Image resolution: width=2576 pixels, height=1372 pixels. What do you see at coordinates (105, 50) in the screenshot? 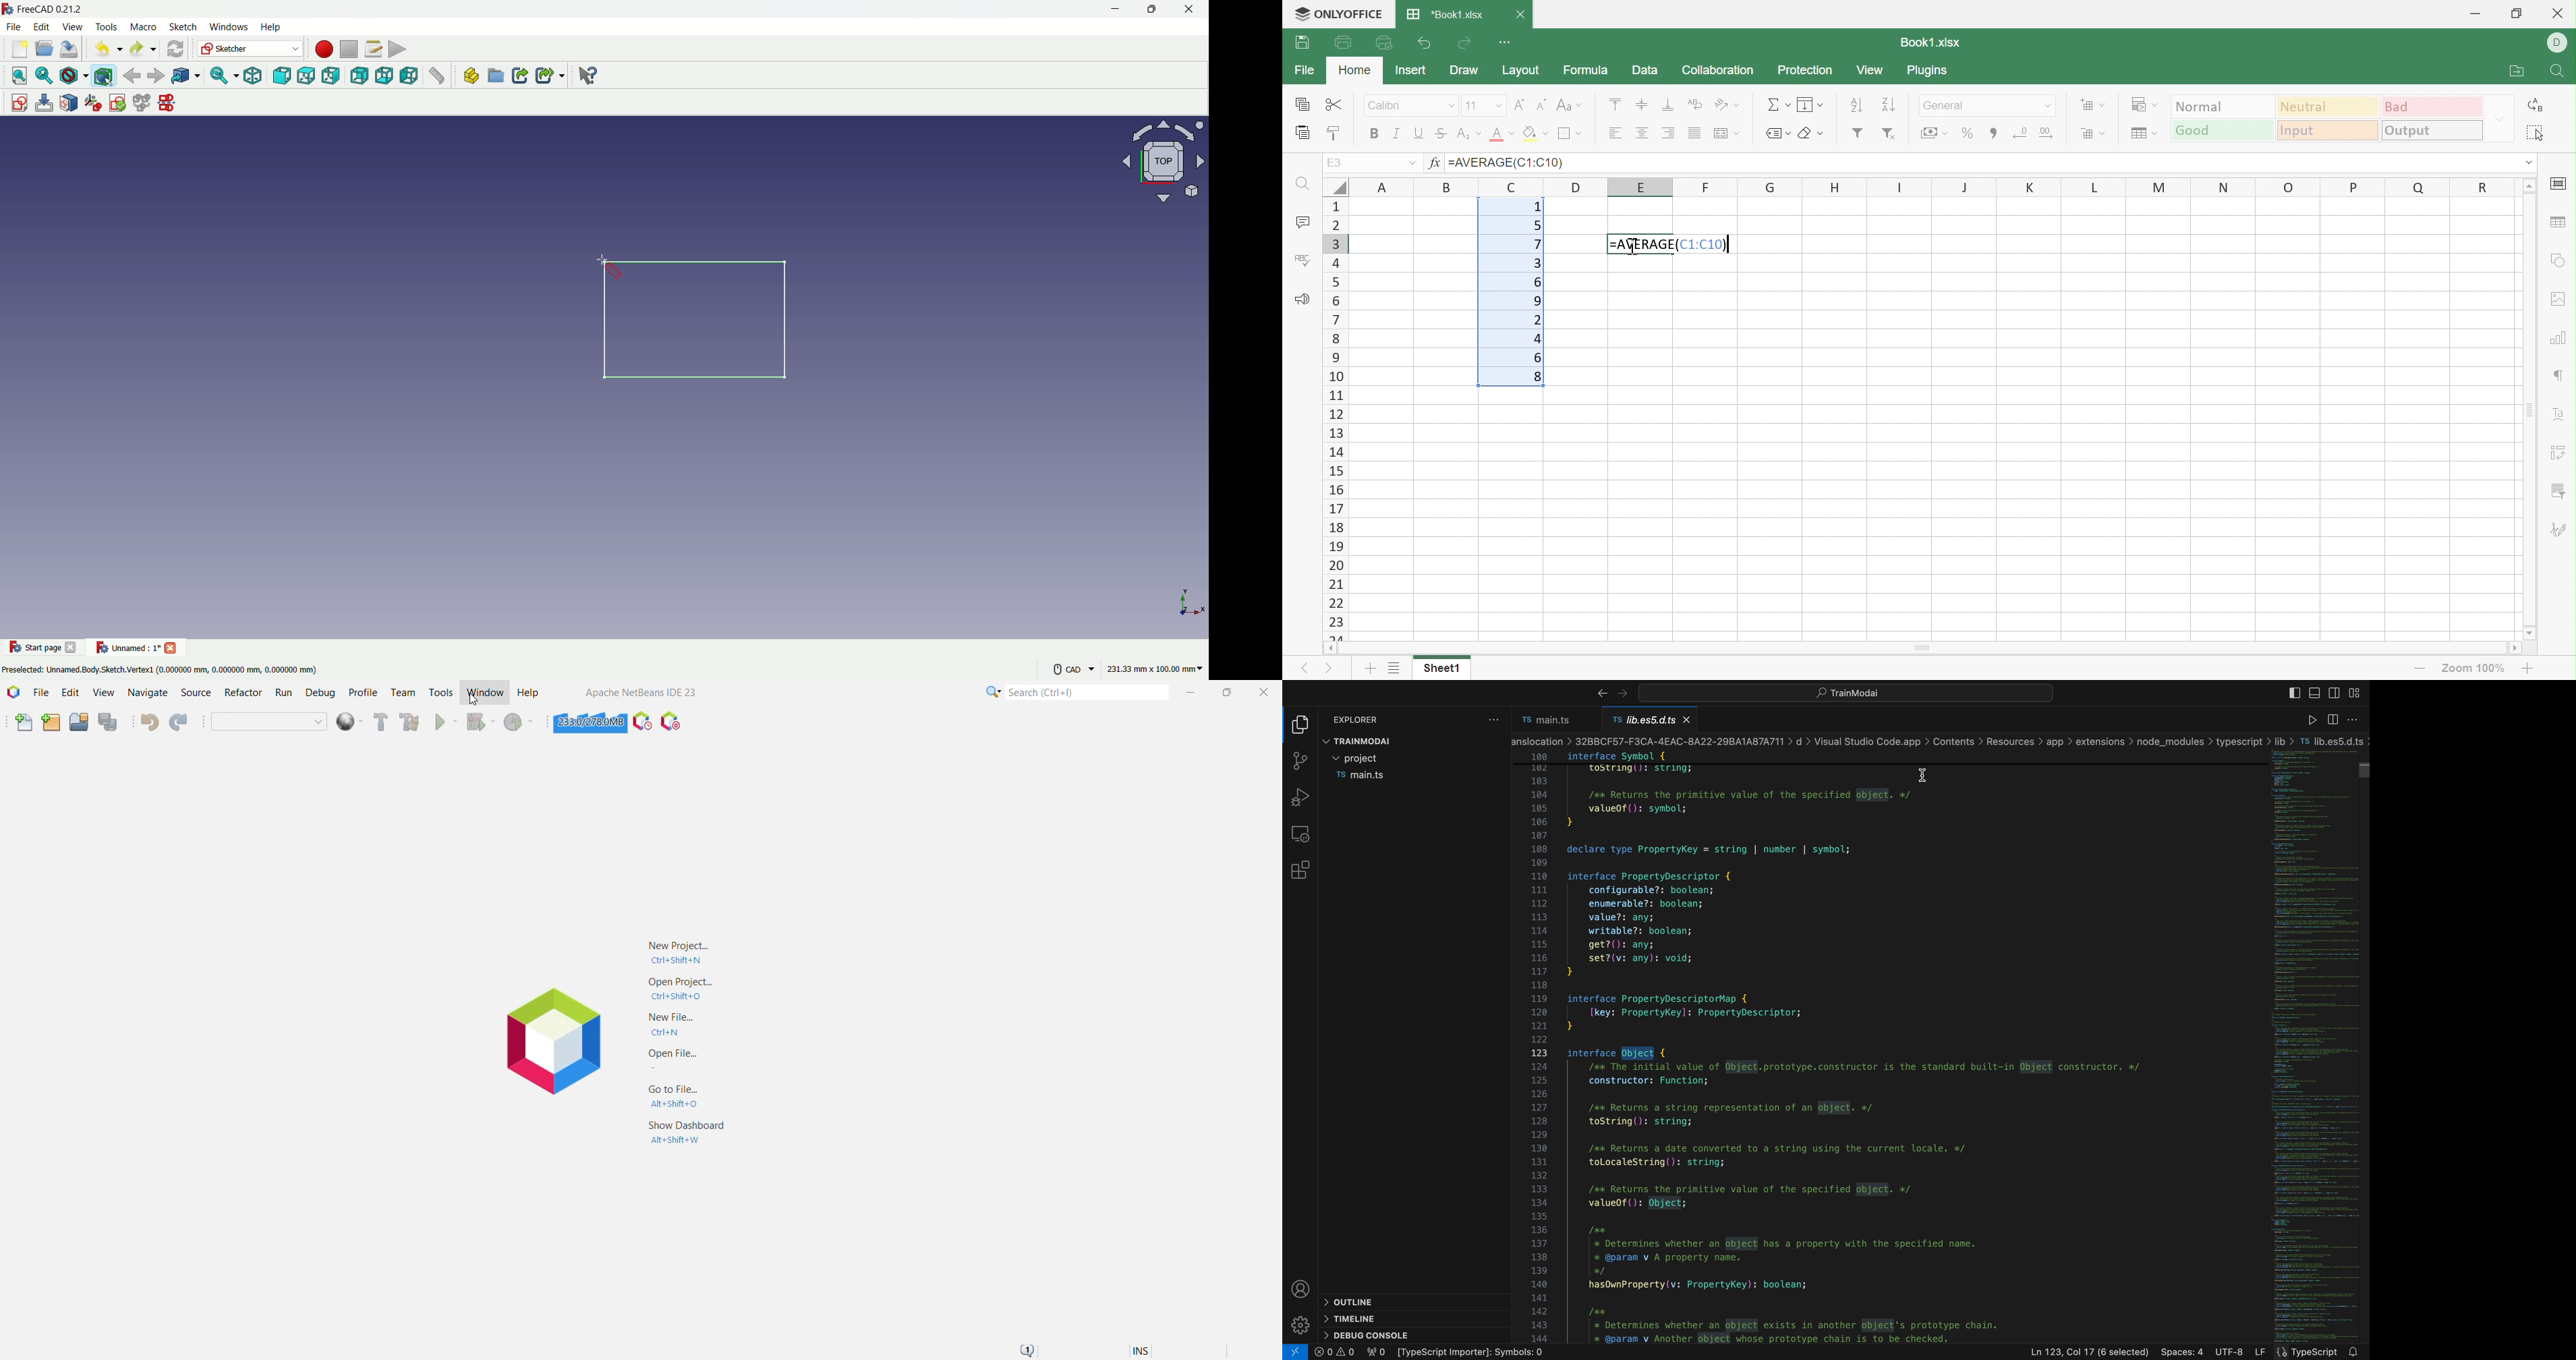
I see `undo` at bounding box center [105, 50].